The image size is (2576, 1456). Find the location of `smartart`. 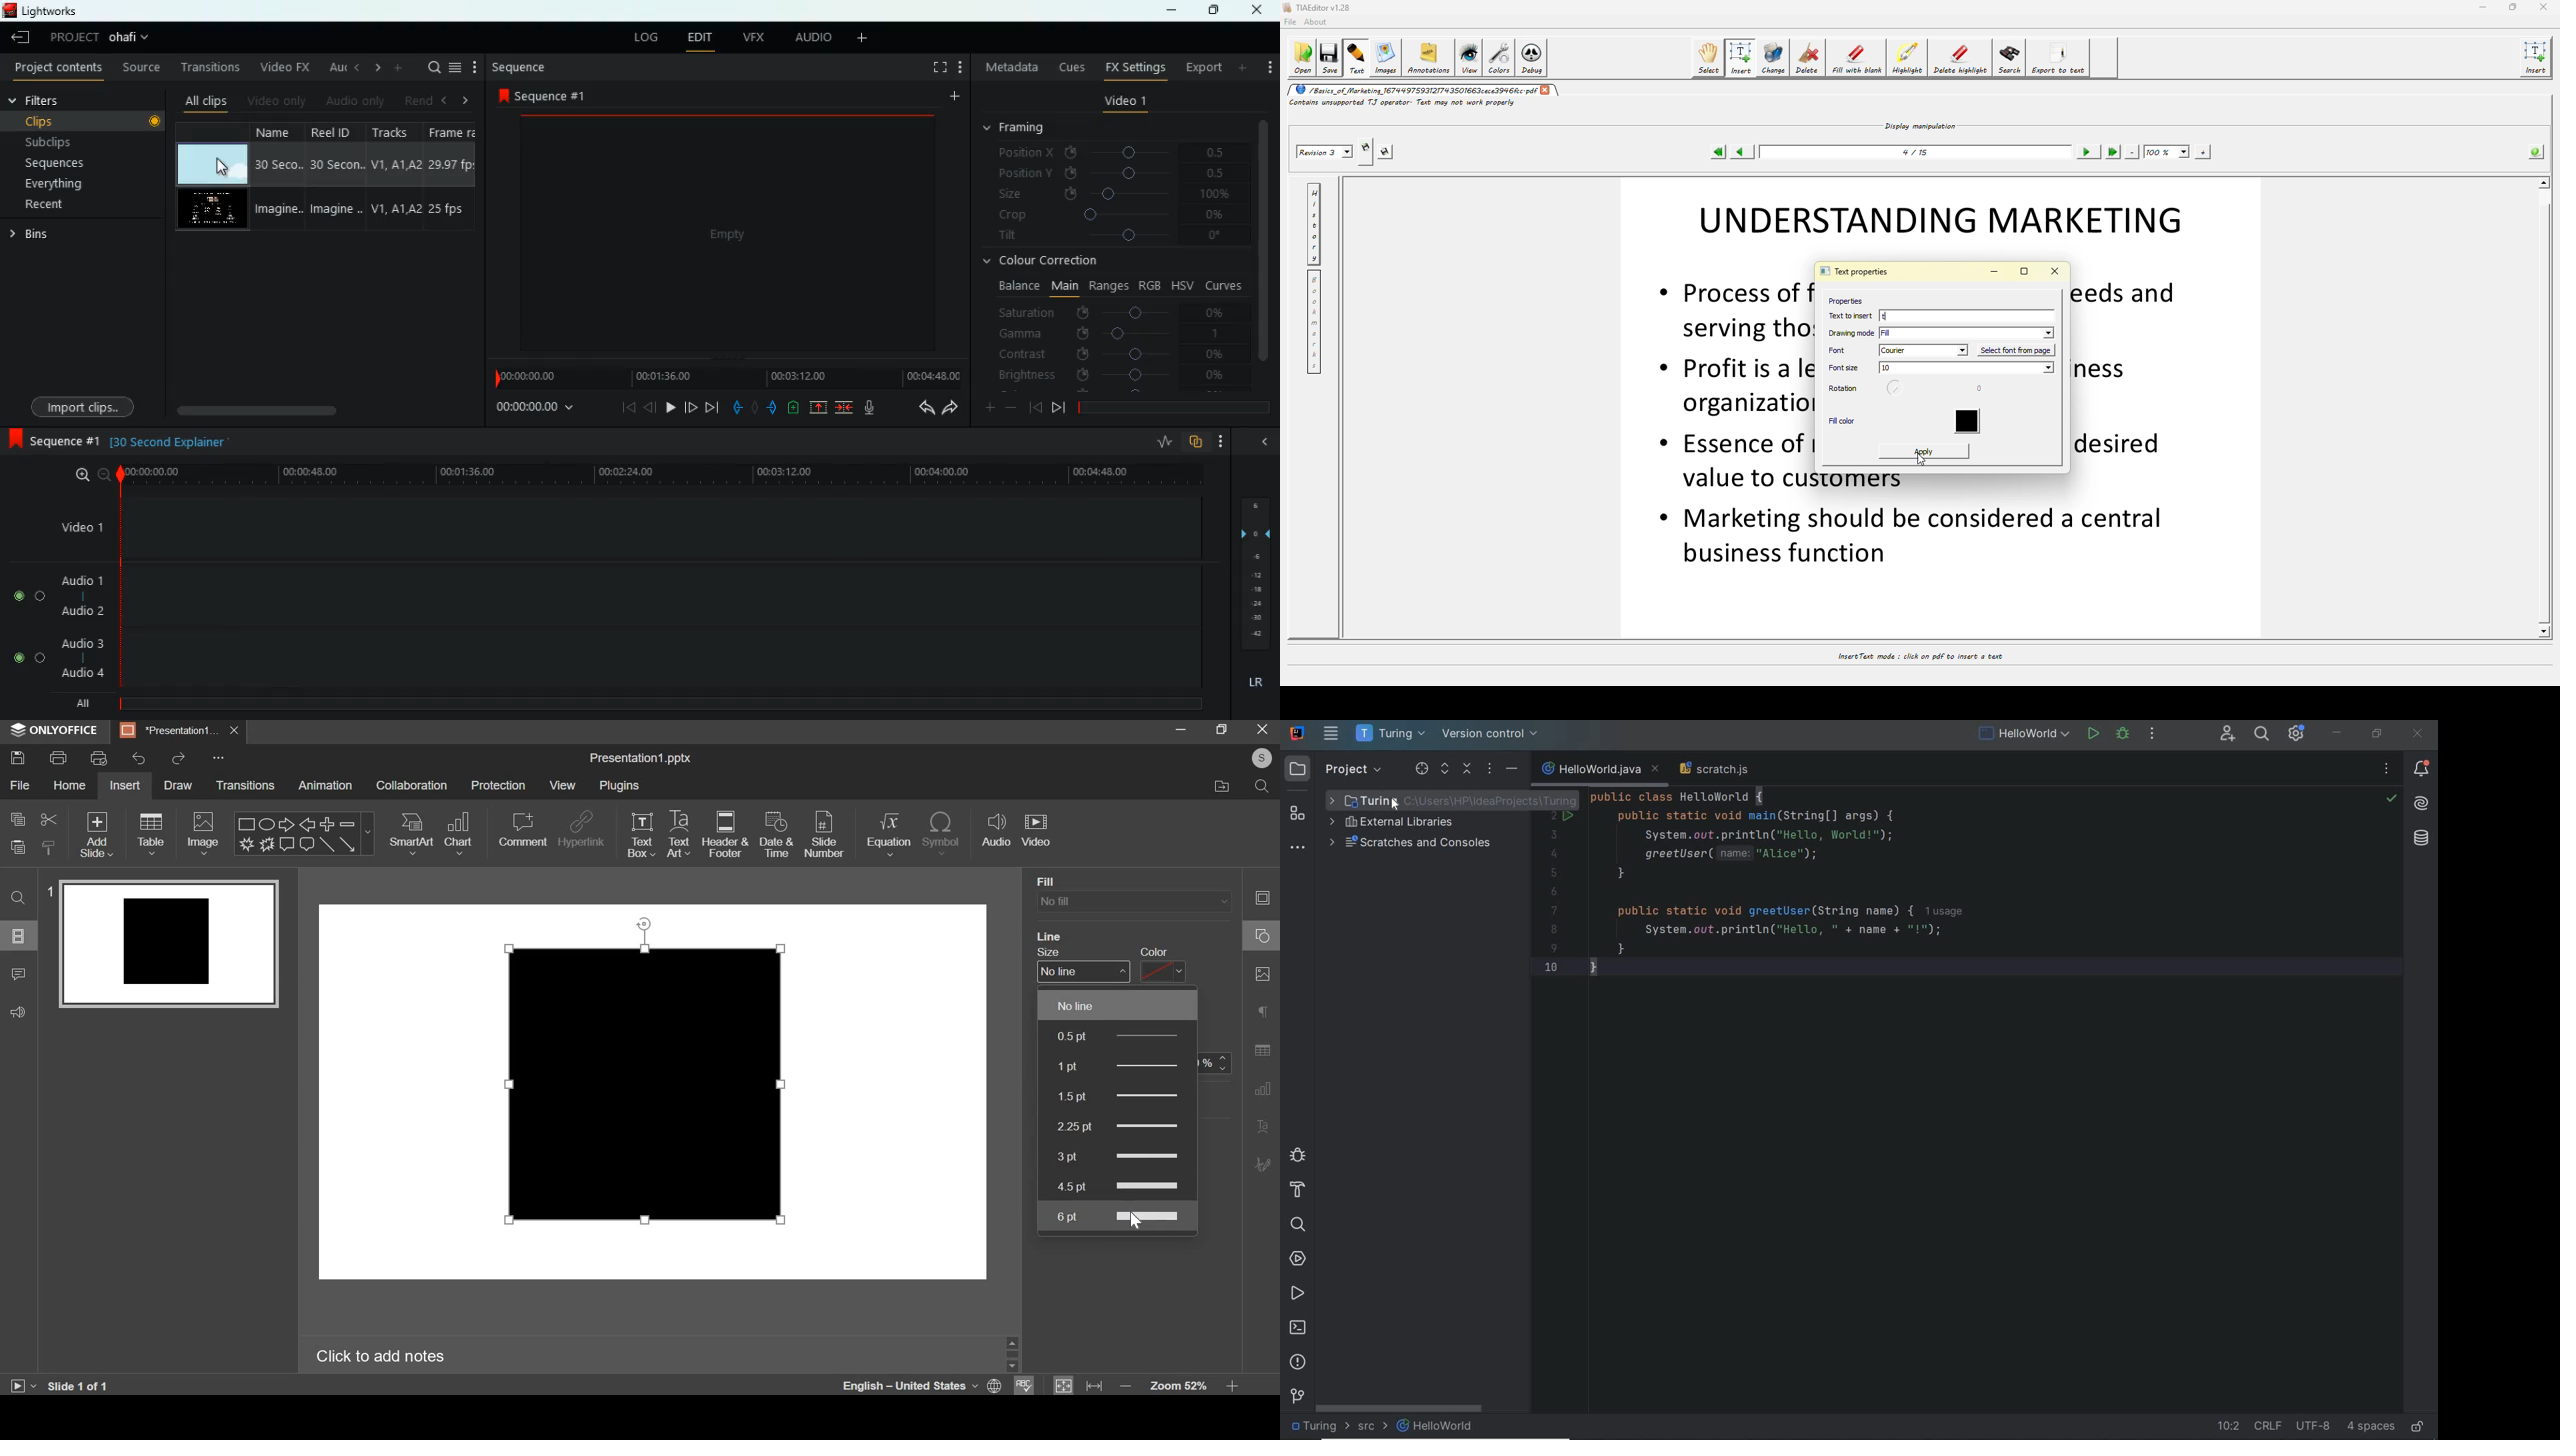

smartart is located at coordinates (412, 834).